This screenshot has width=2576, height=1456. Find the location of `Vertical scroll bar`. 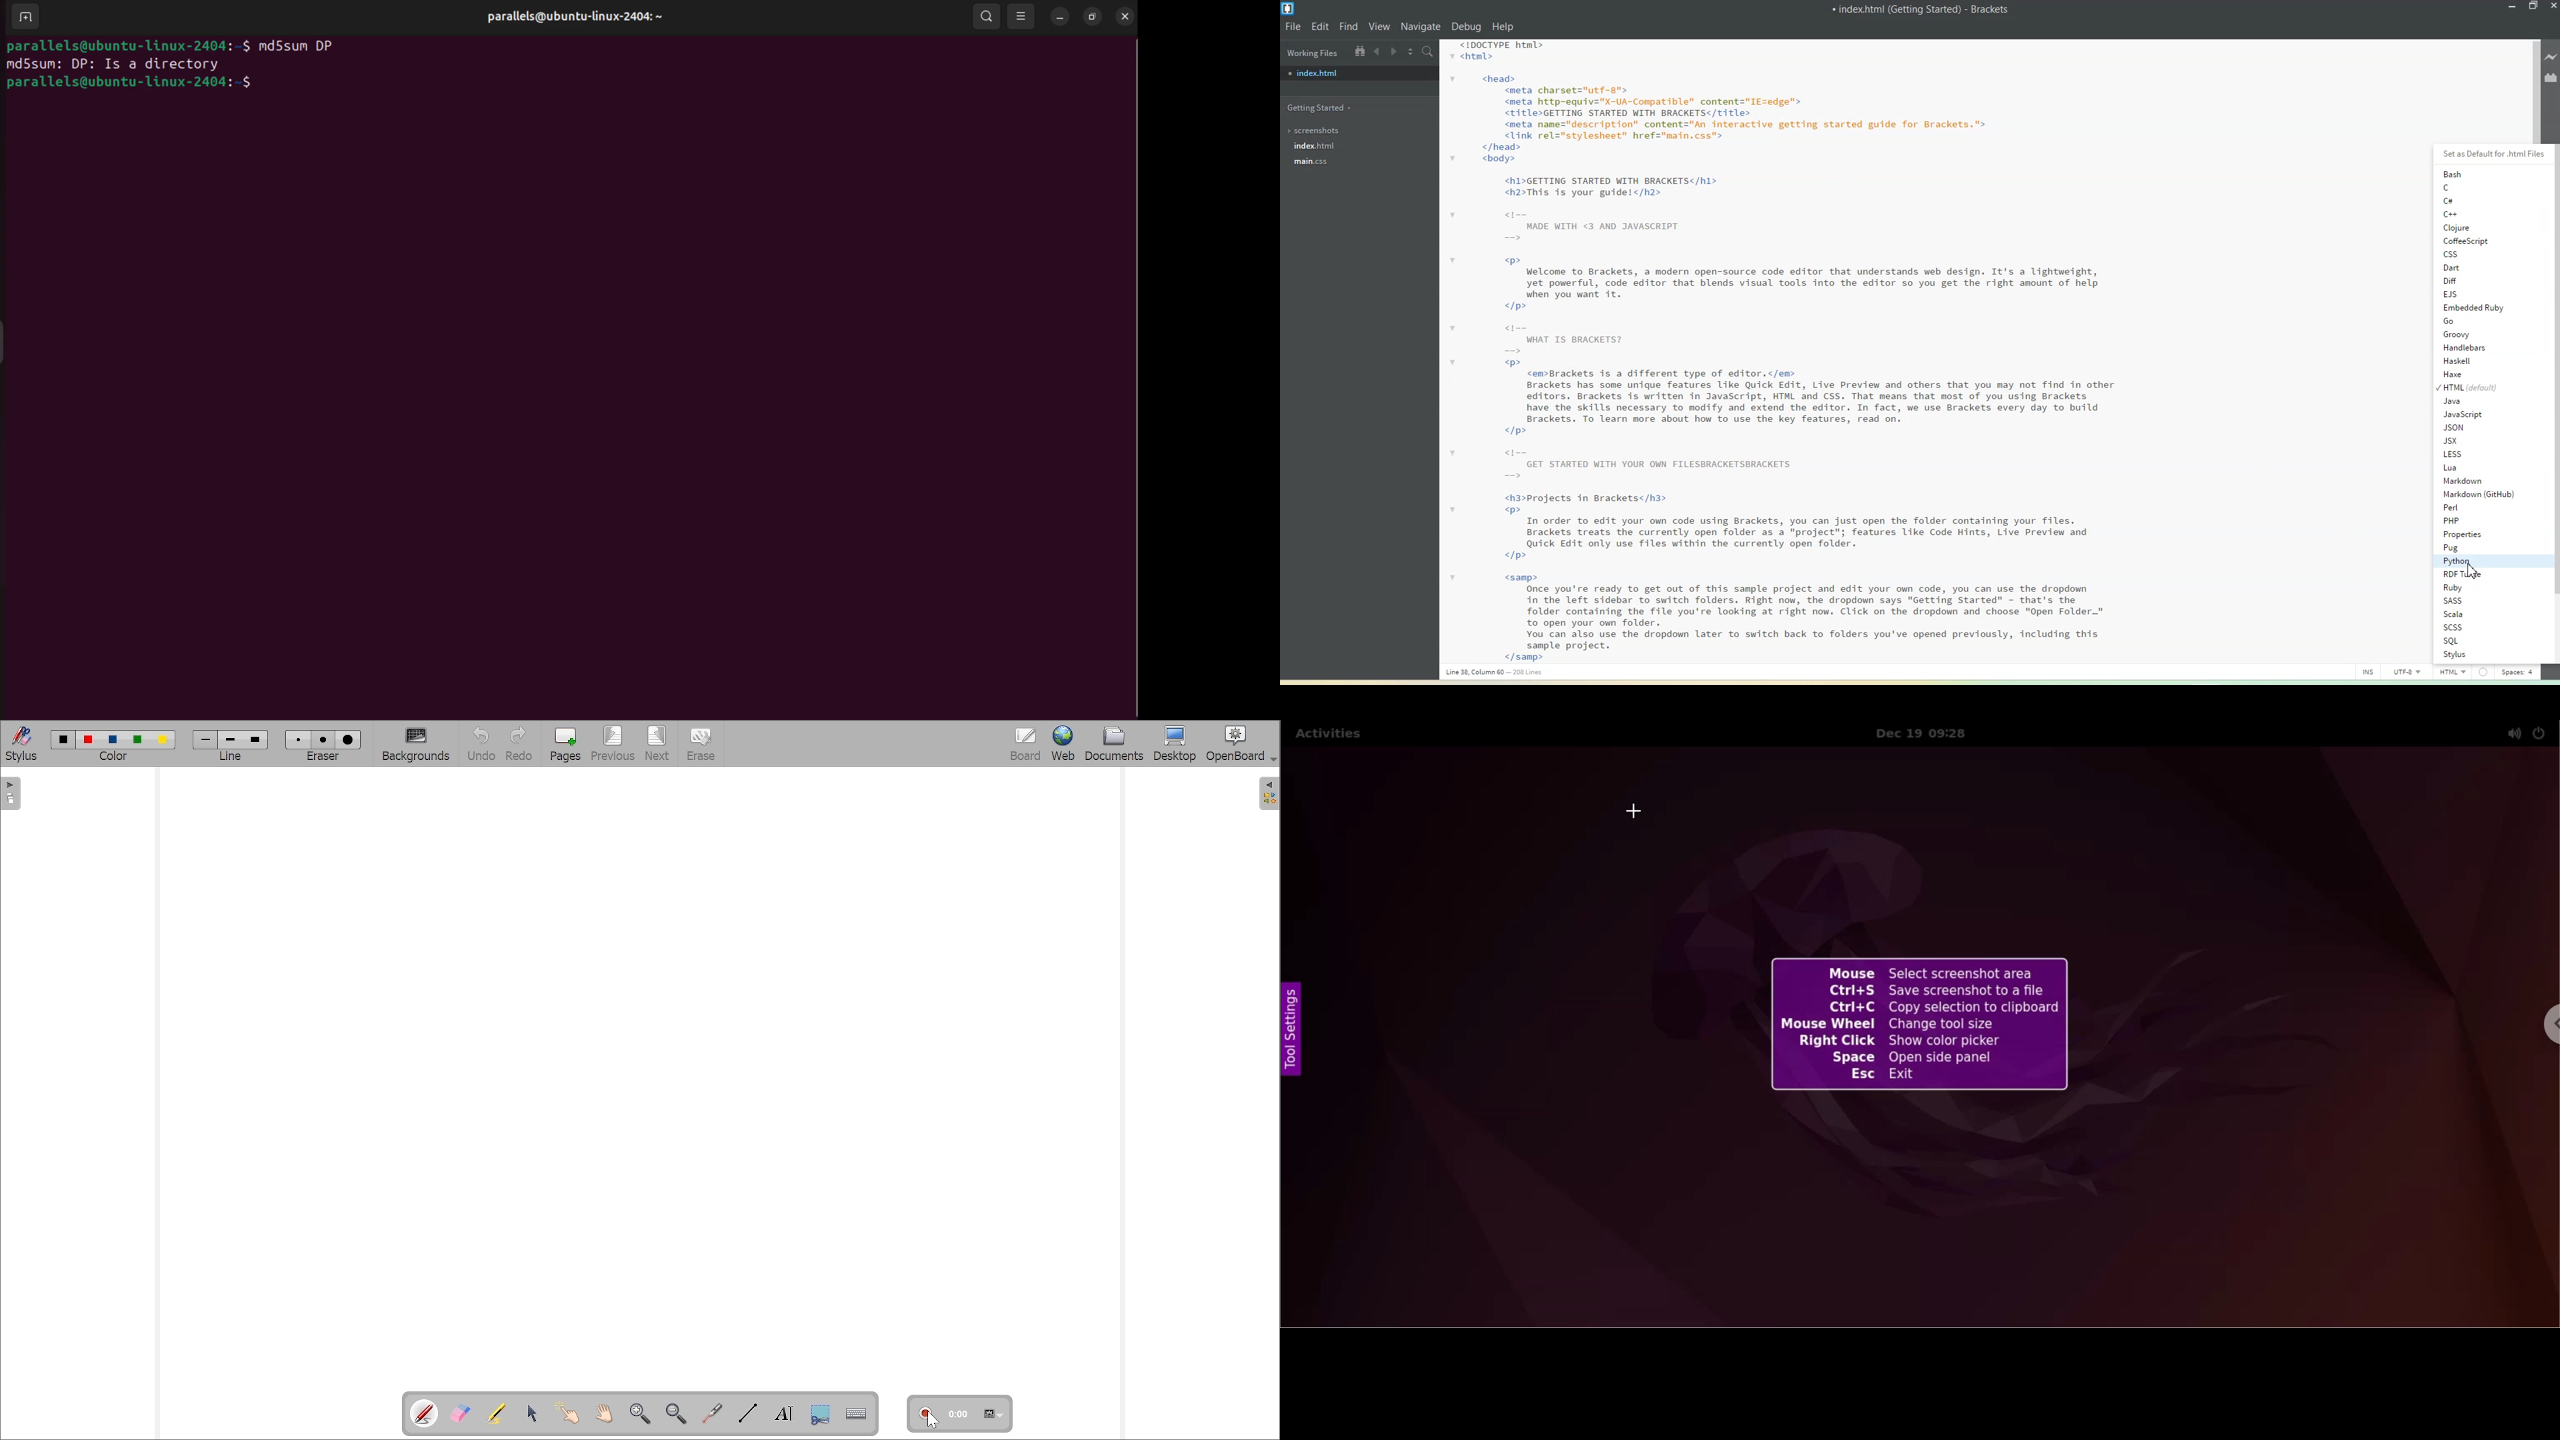

Vertical scroll bar is located at coordinates (2552, 402).